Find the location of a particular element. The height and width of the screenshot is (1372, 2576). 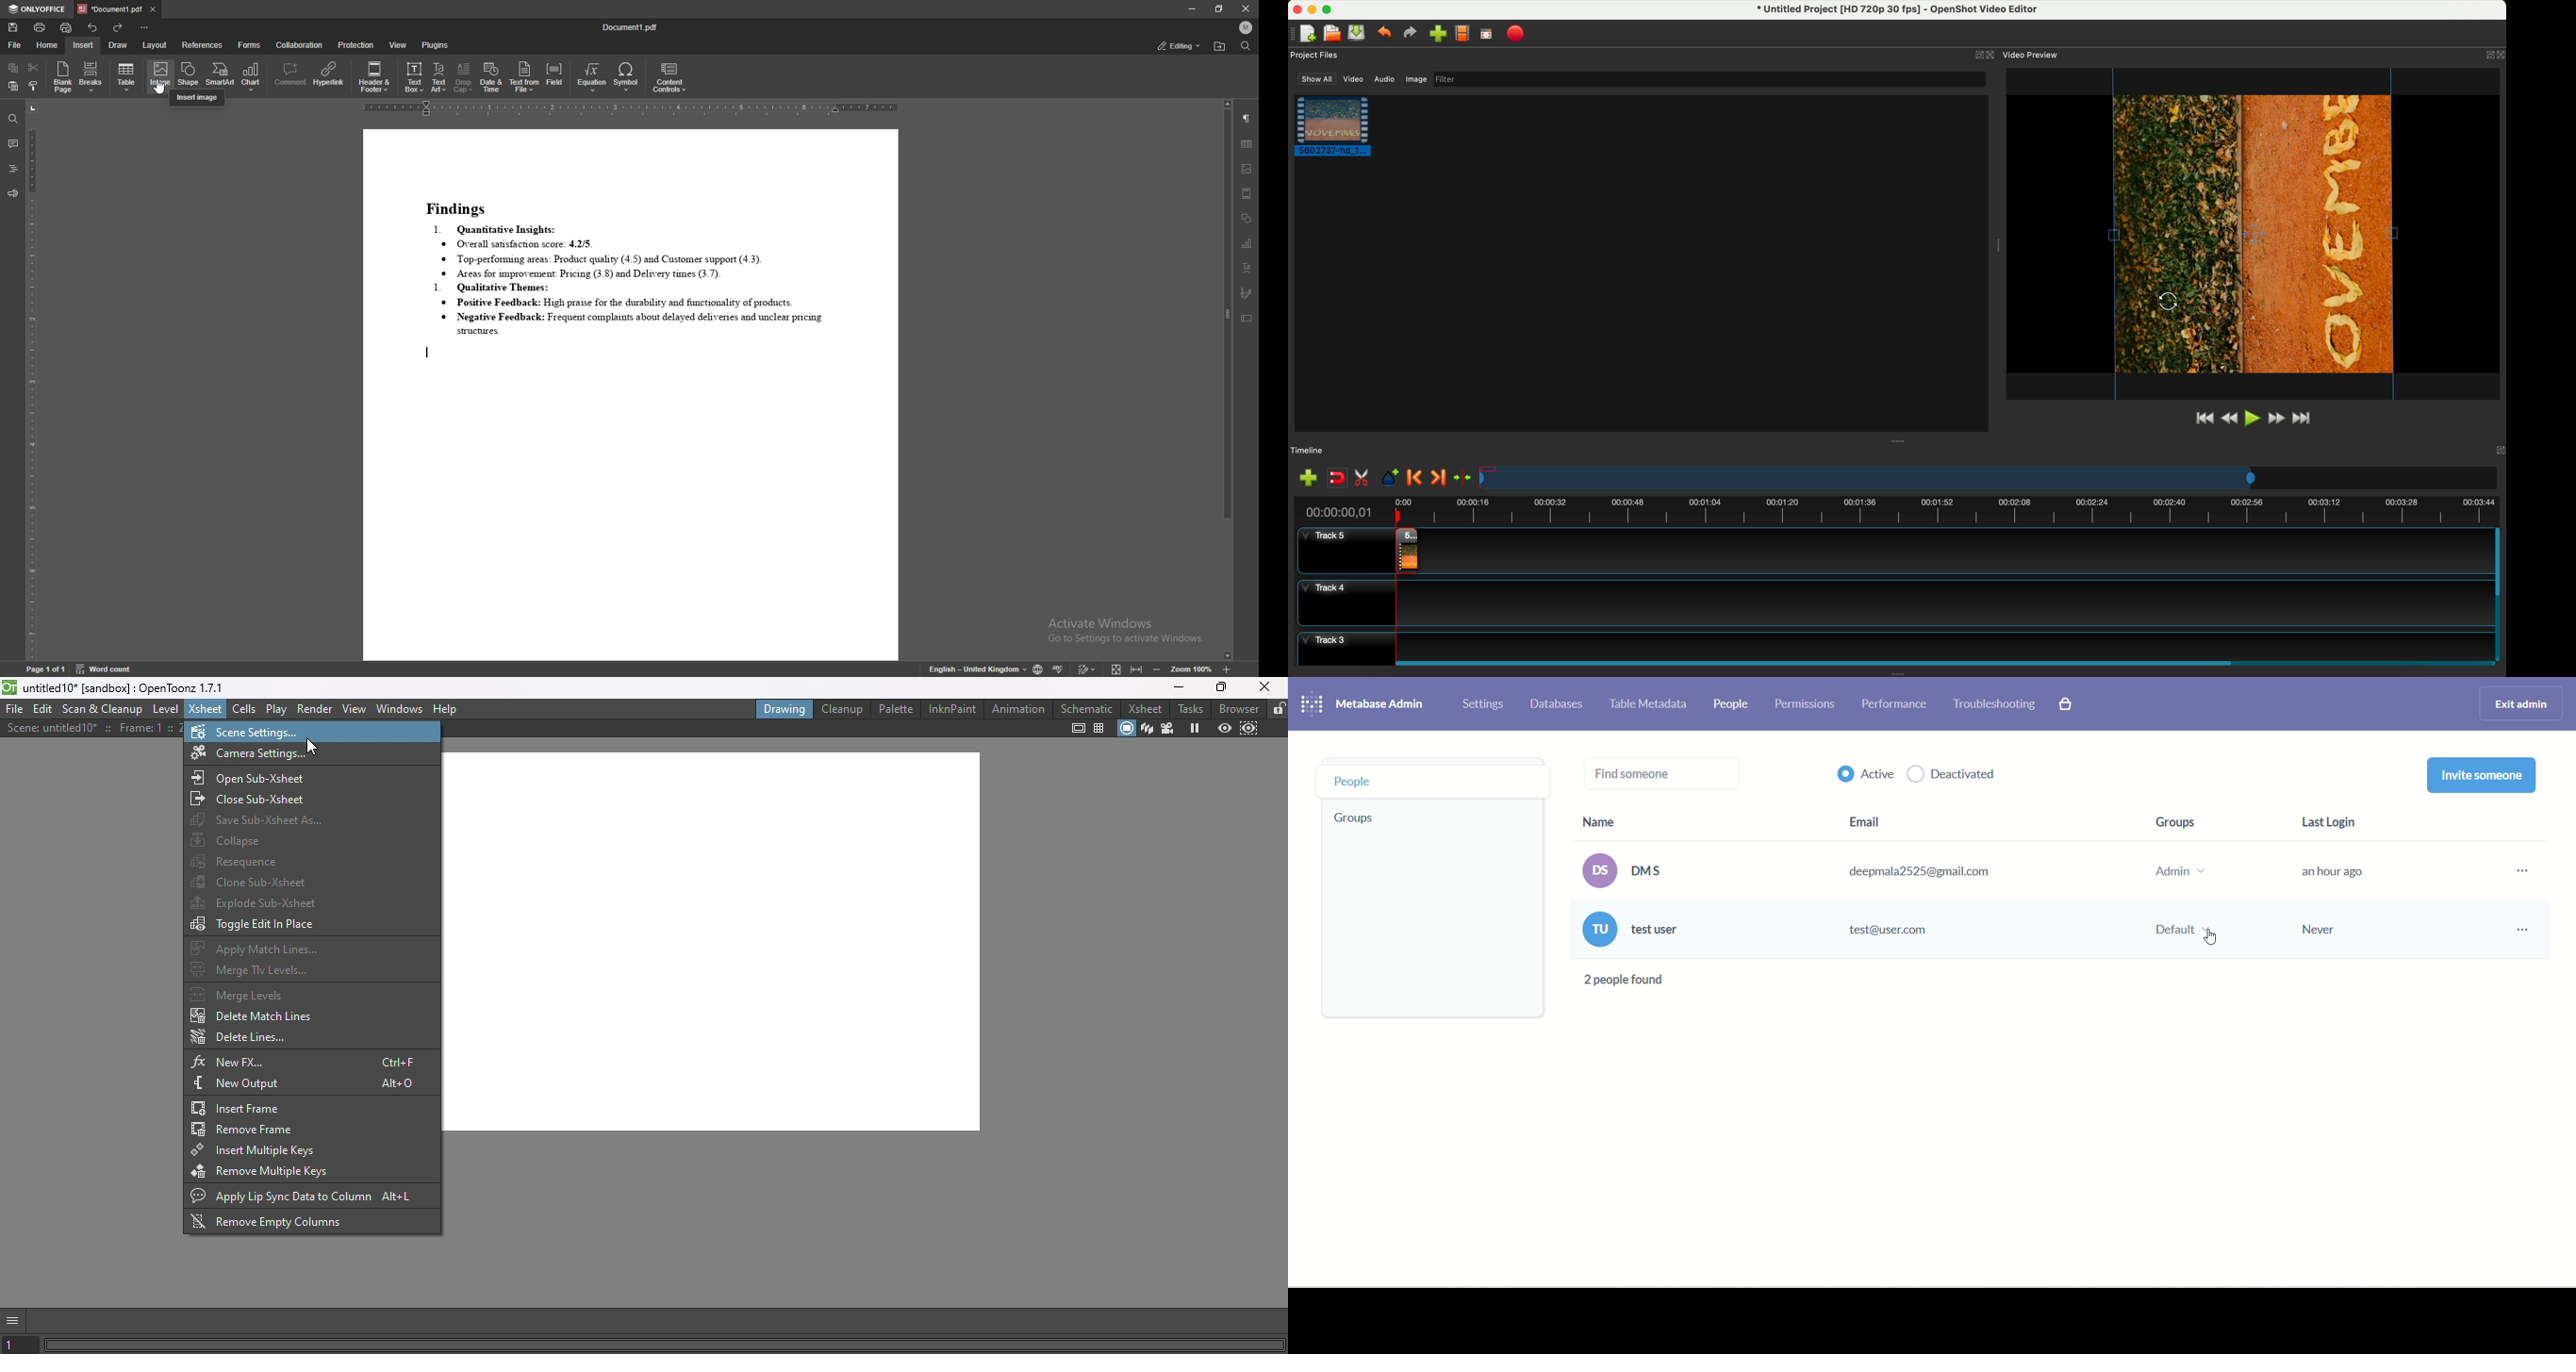

smart art is located at coordinates (220, 73).